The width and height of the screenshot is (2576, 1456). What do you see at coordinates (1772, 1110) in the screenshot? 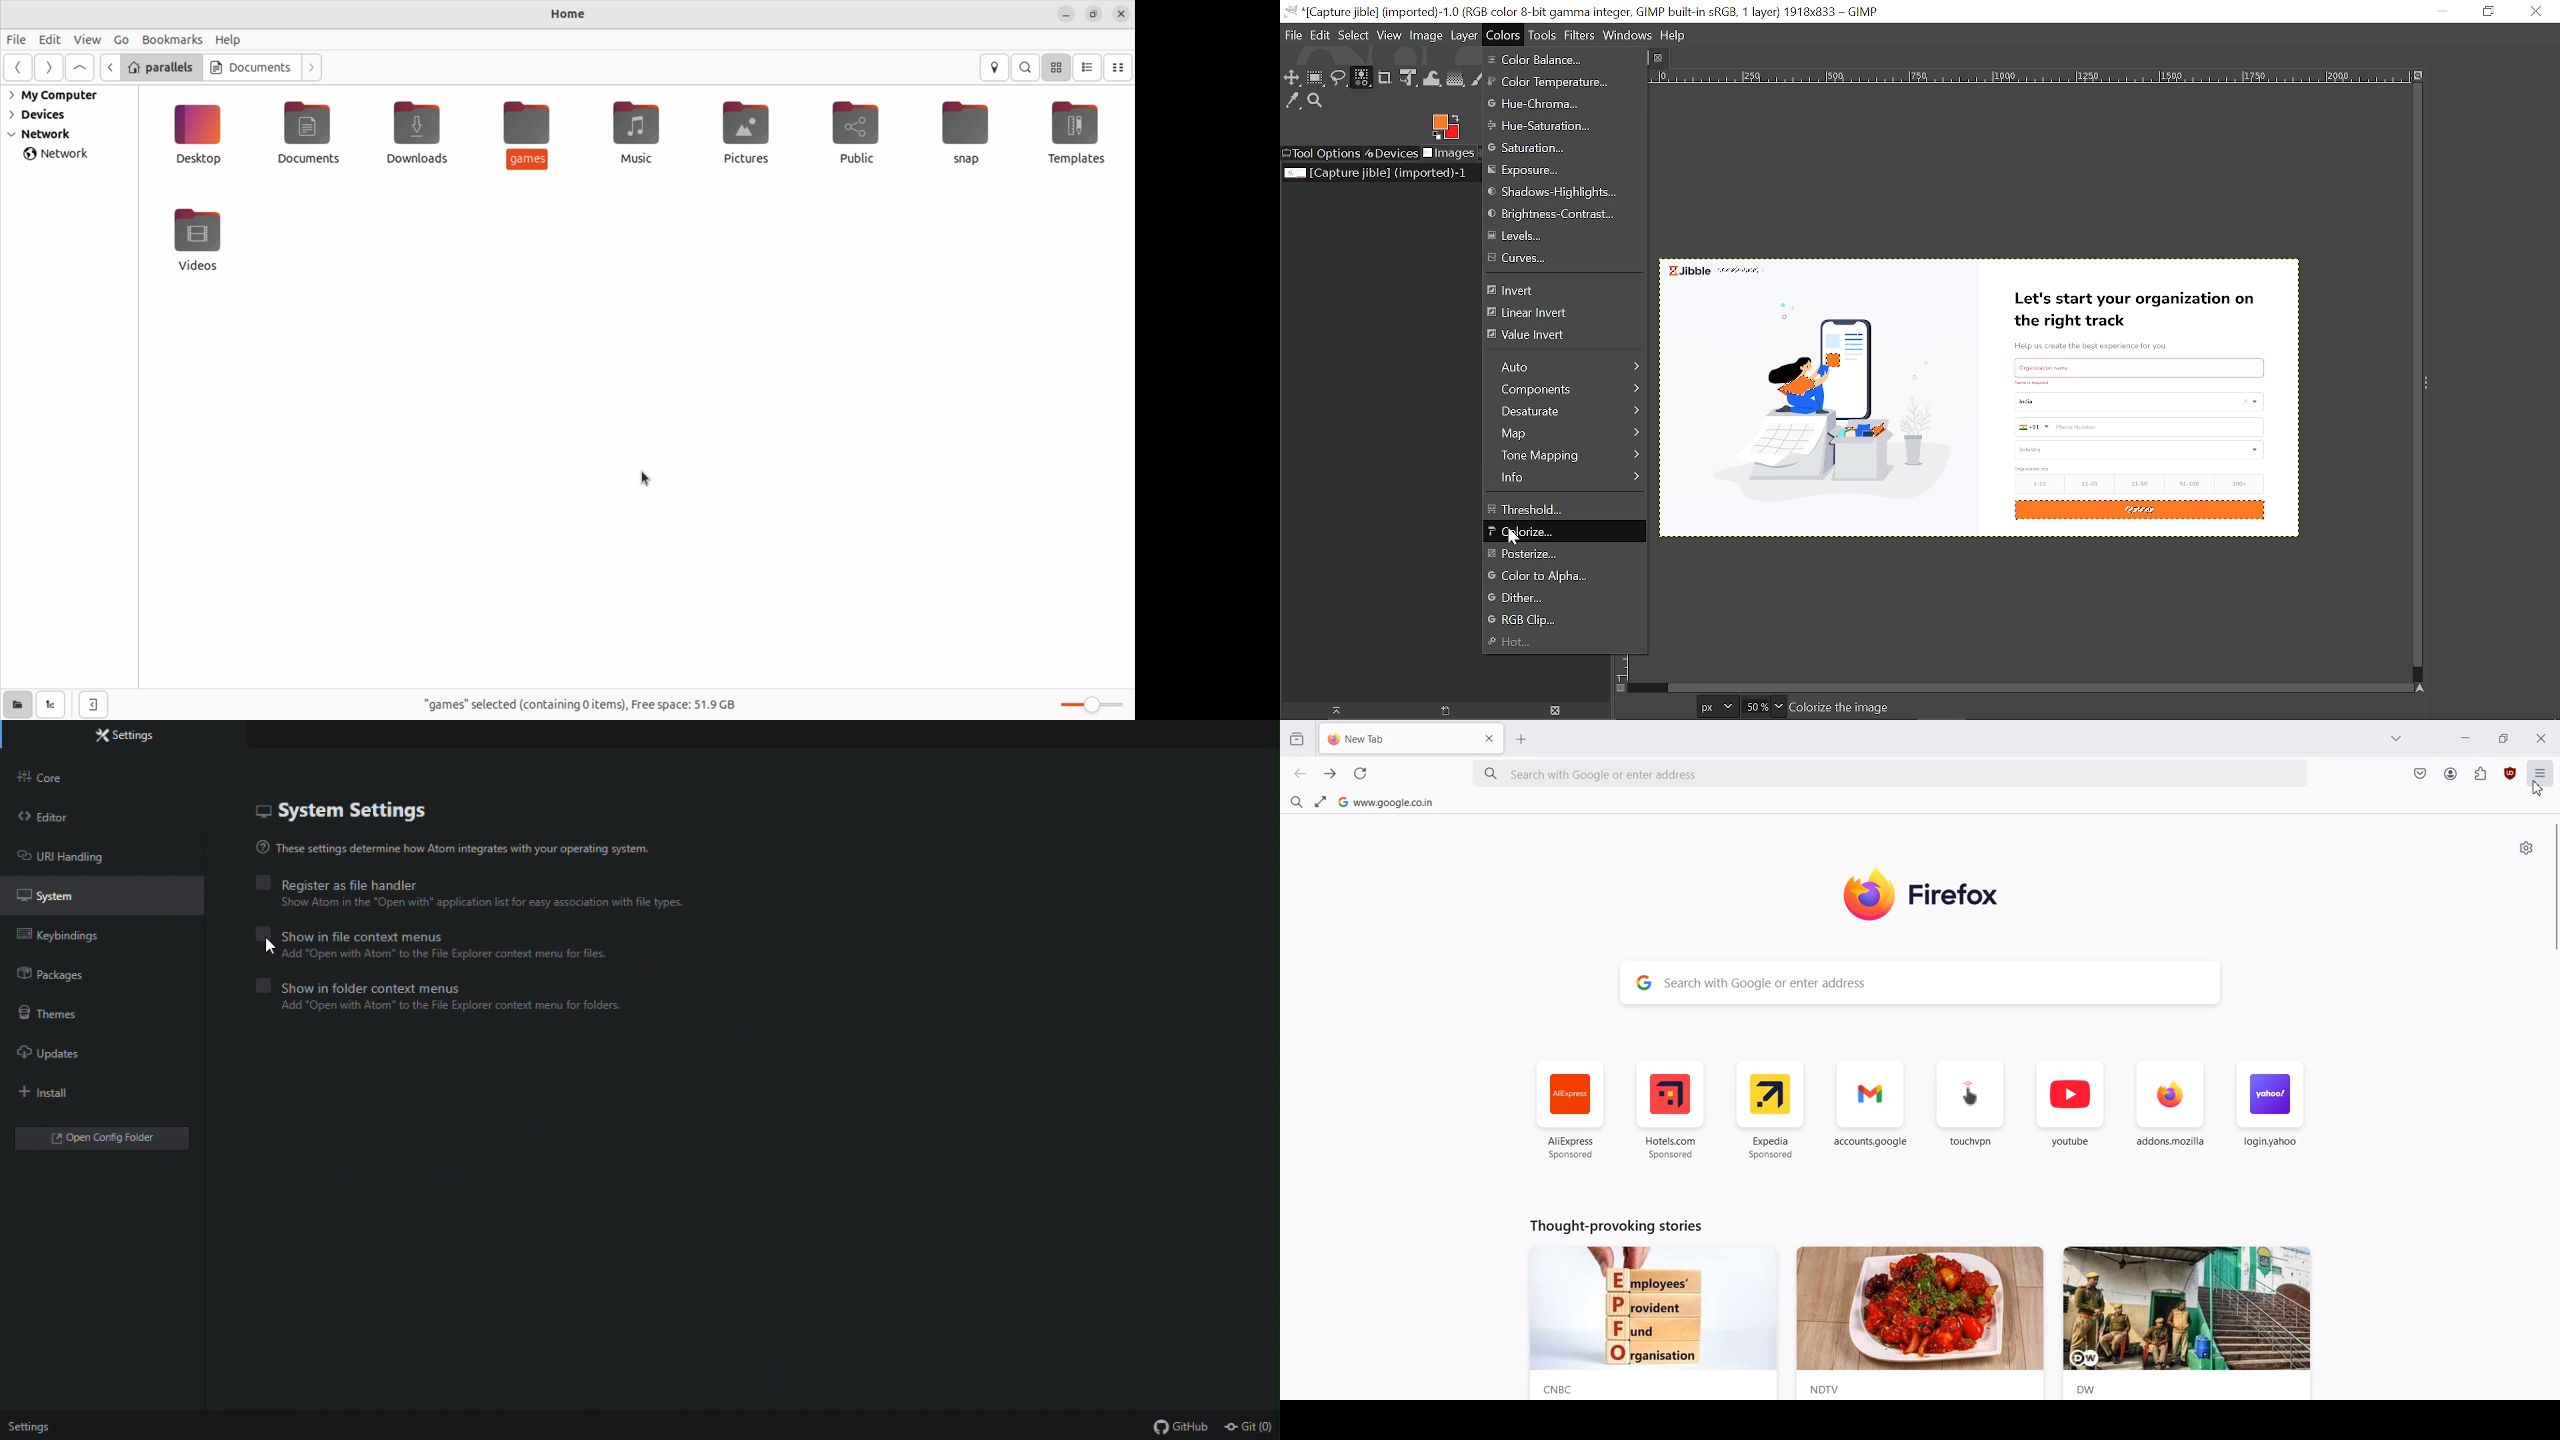
I see `Expedia Sponsored` at bounding box center [1772, 1110].